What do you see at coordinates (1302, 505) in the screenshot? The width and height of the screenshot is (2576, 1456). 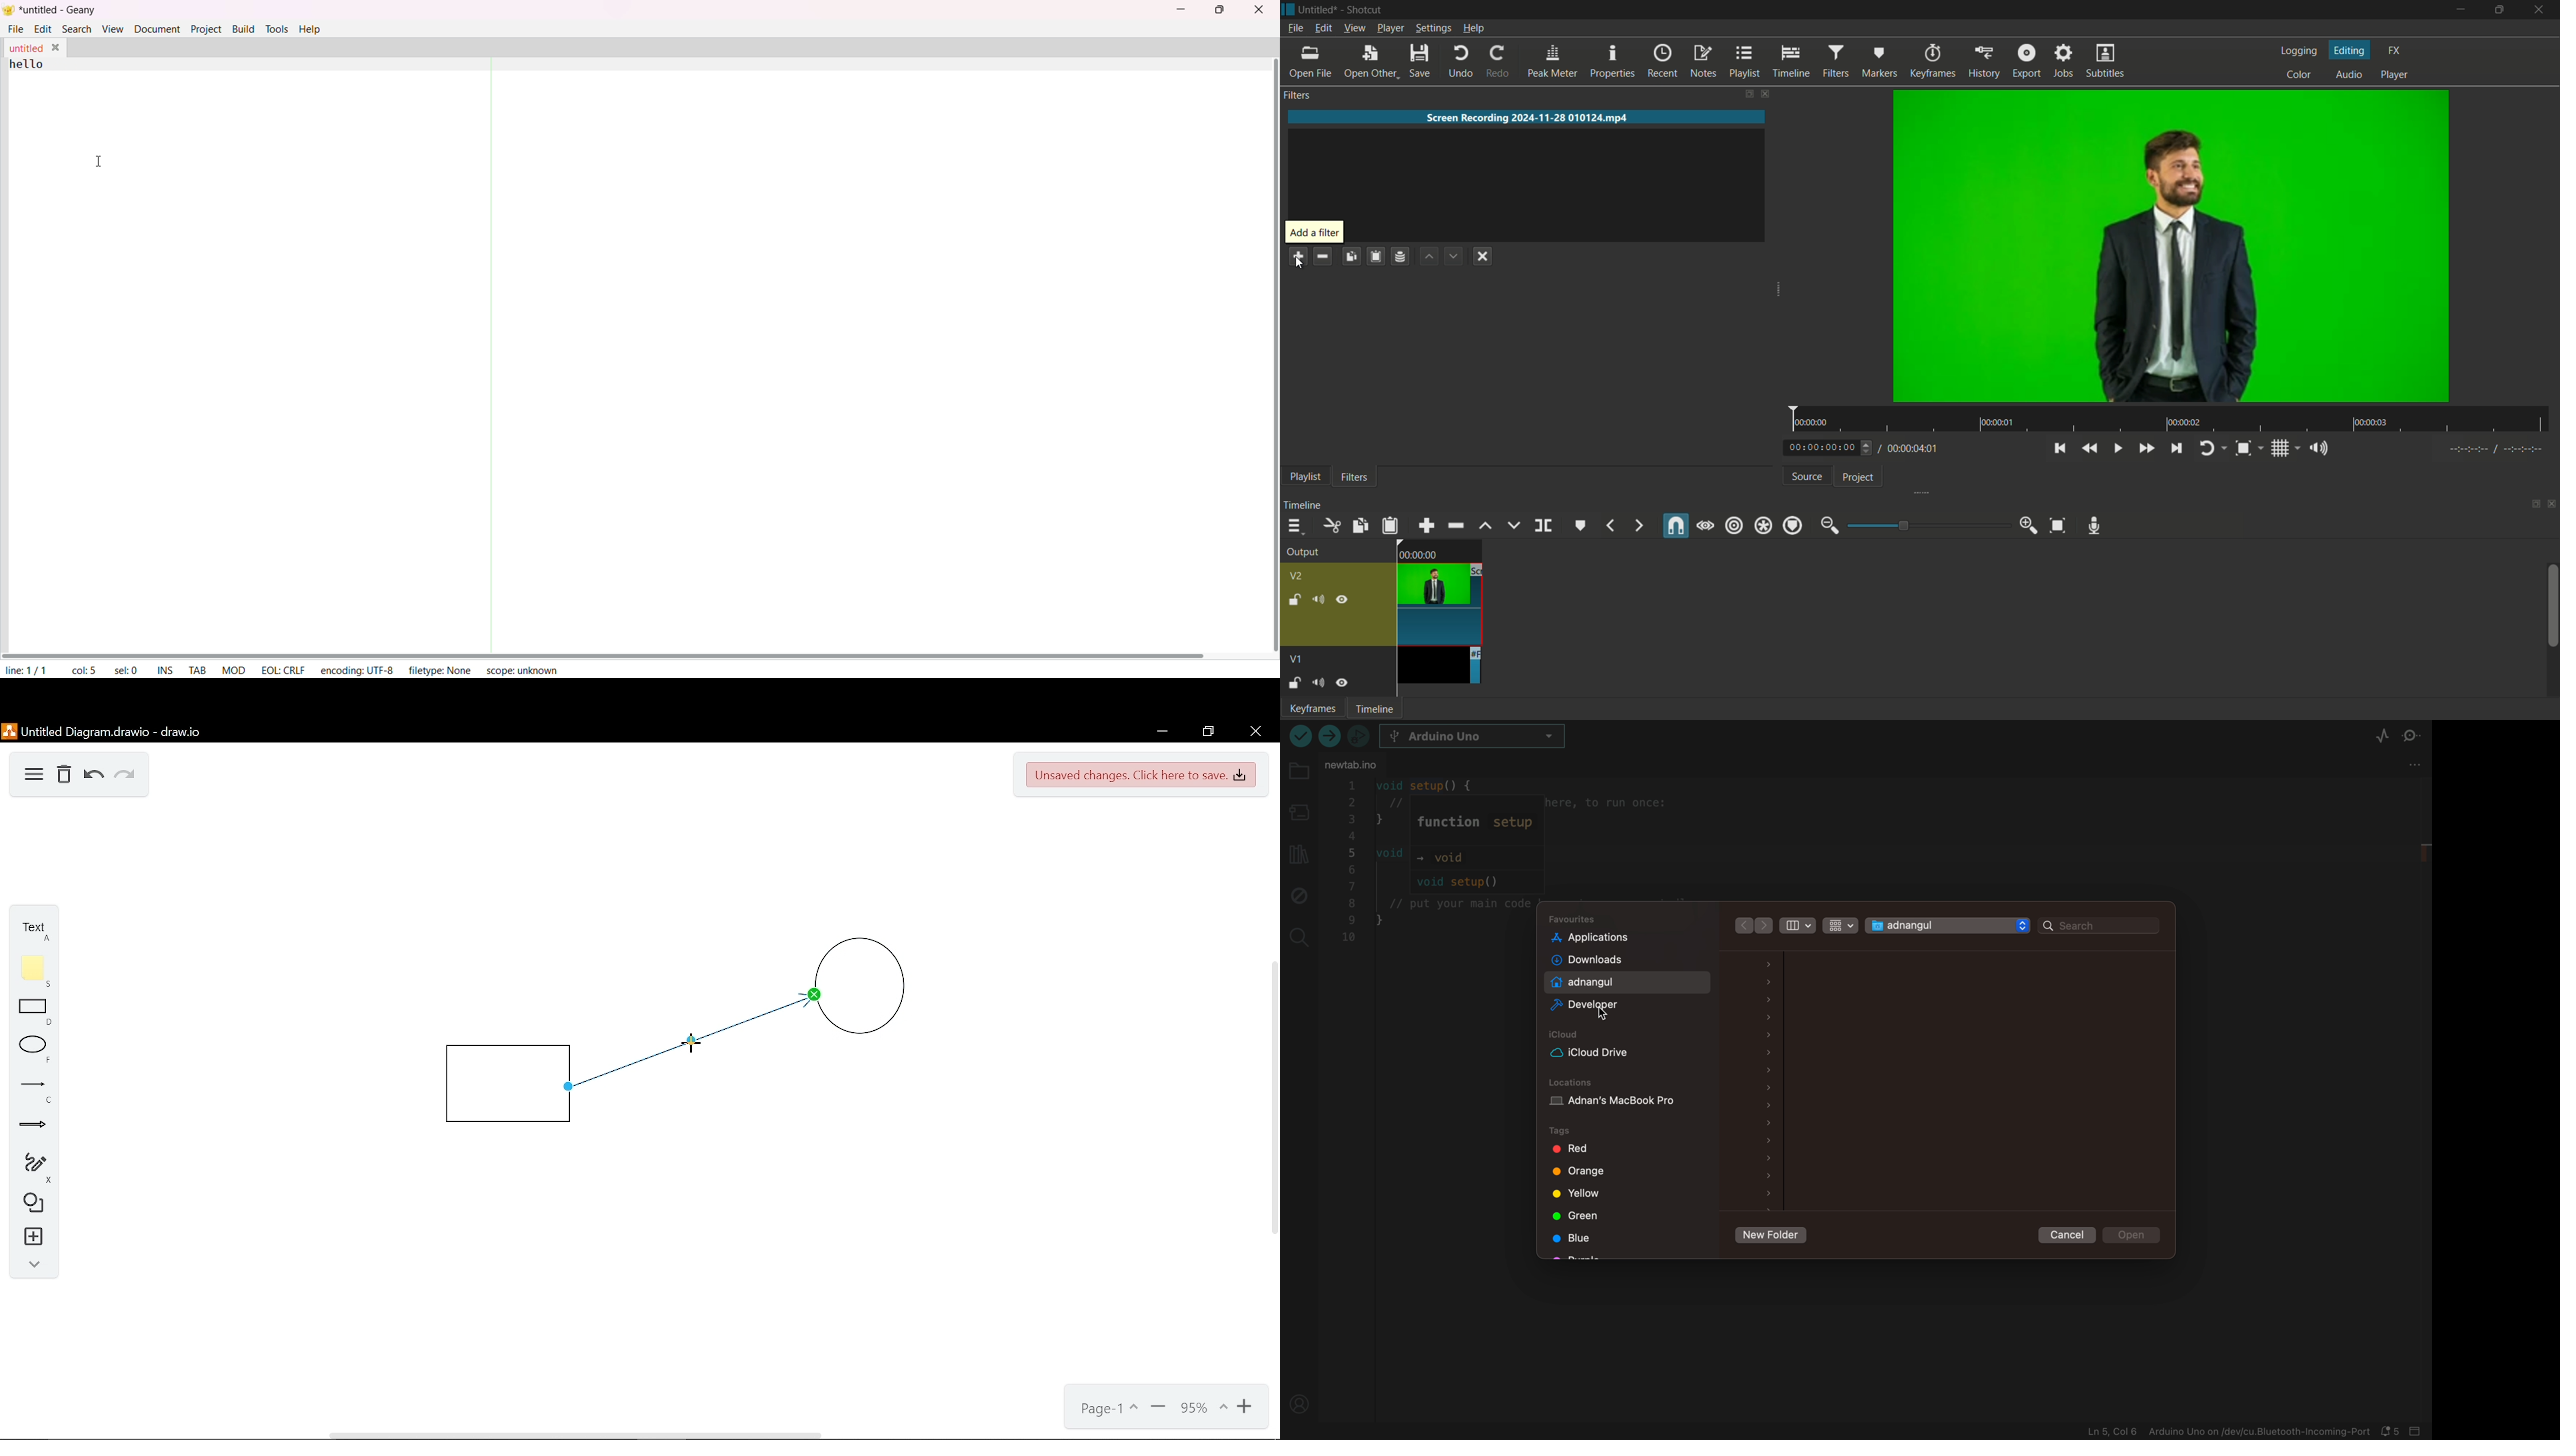 I see `timeline` at bounding box center [1302, 505].